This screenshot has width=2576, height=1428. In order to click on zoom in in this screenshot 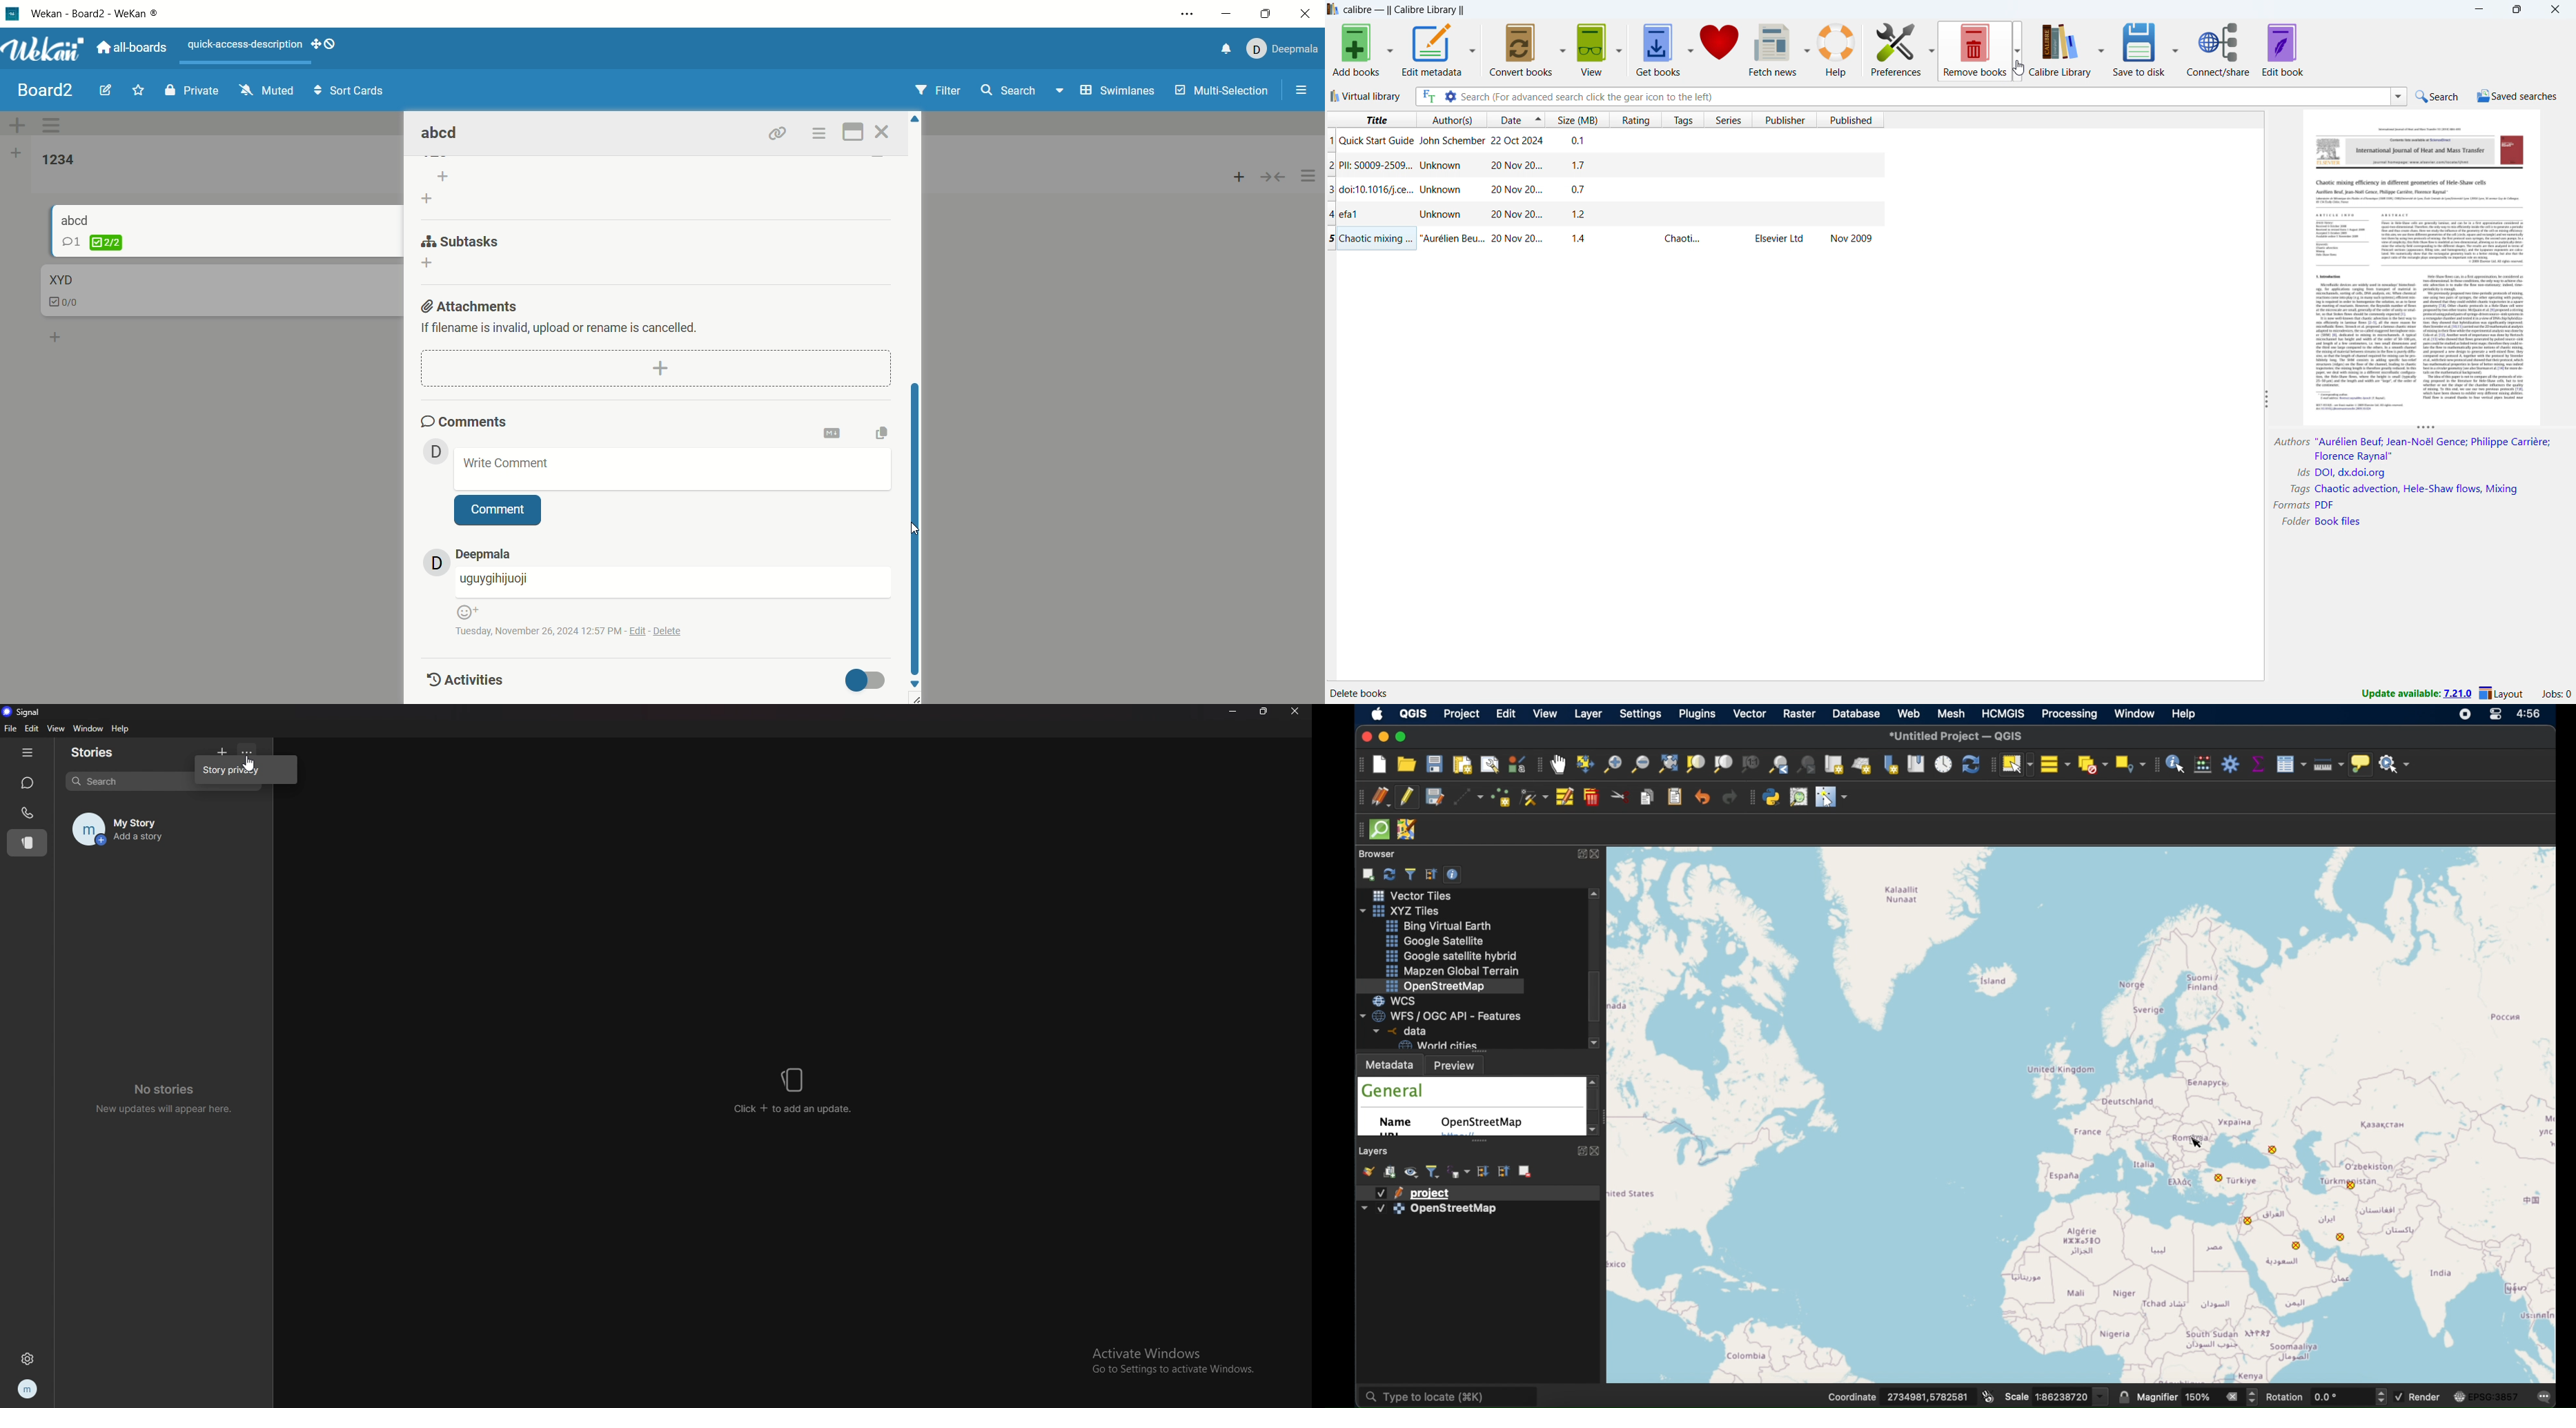, I will do `click(1612, 768)`.